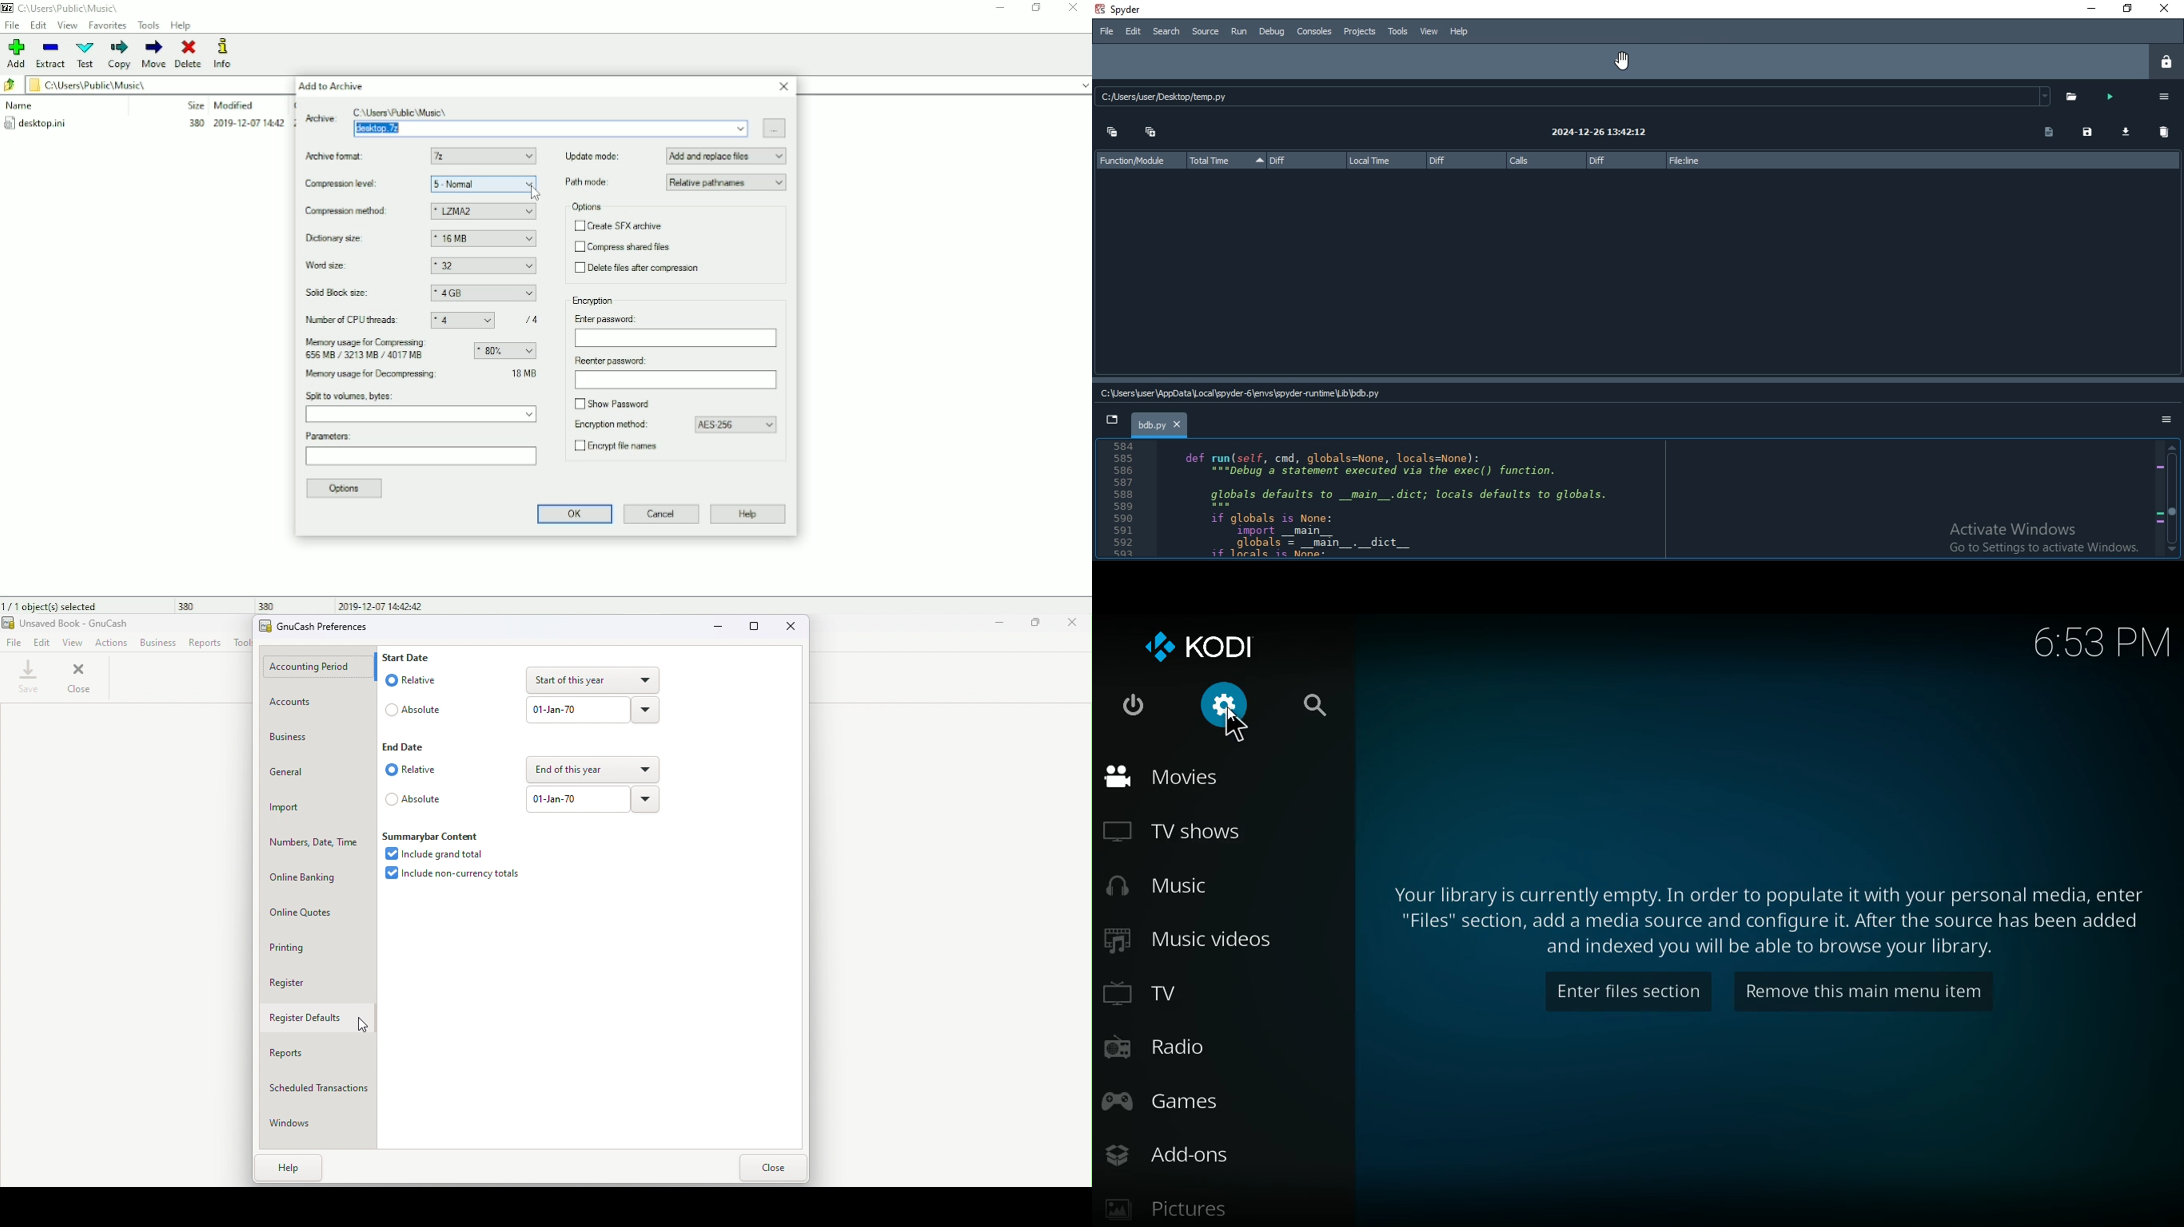  Describe the element at coordinates (2127, 9) in the screenshot. I see `Restore` at that location.